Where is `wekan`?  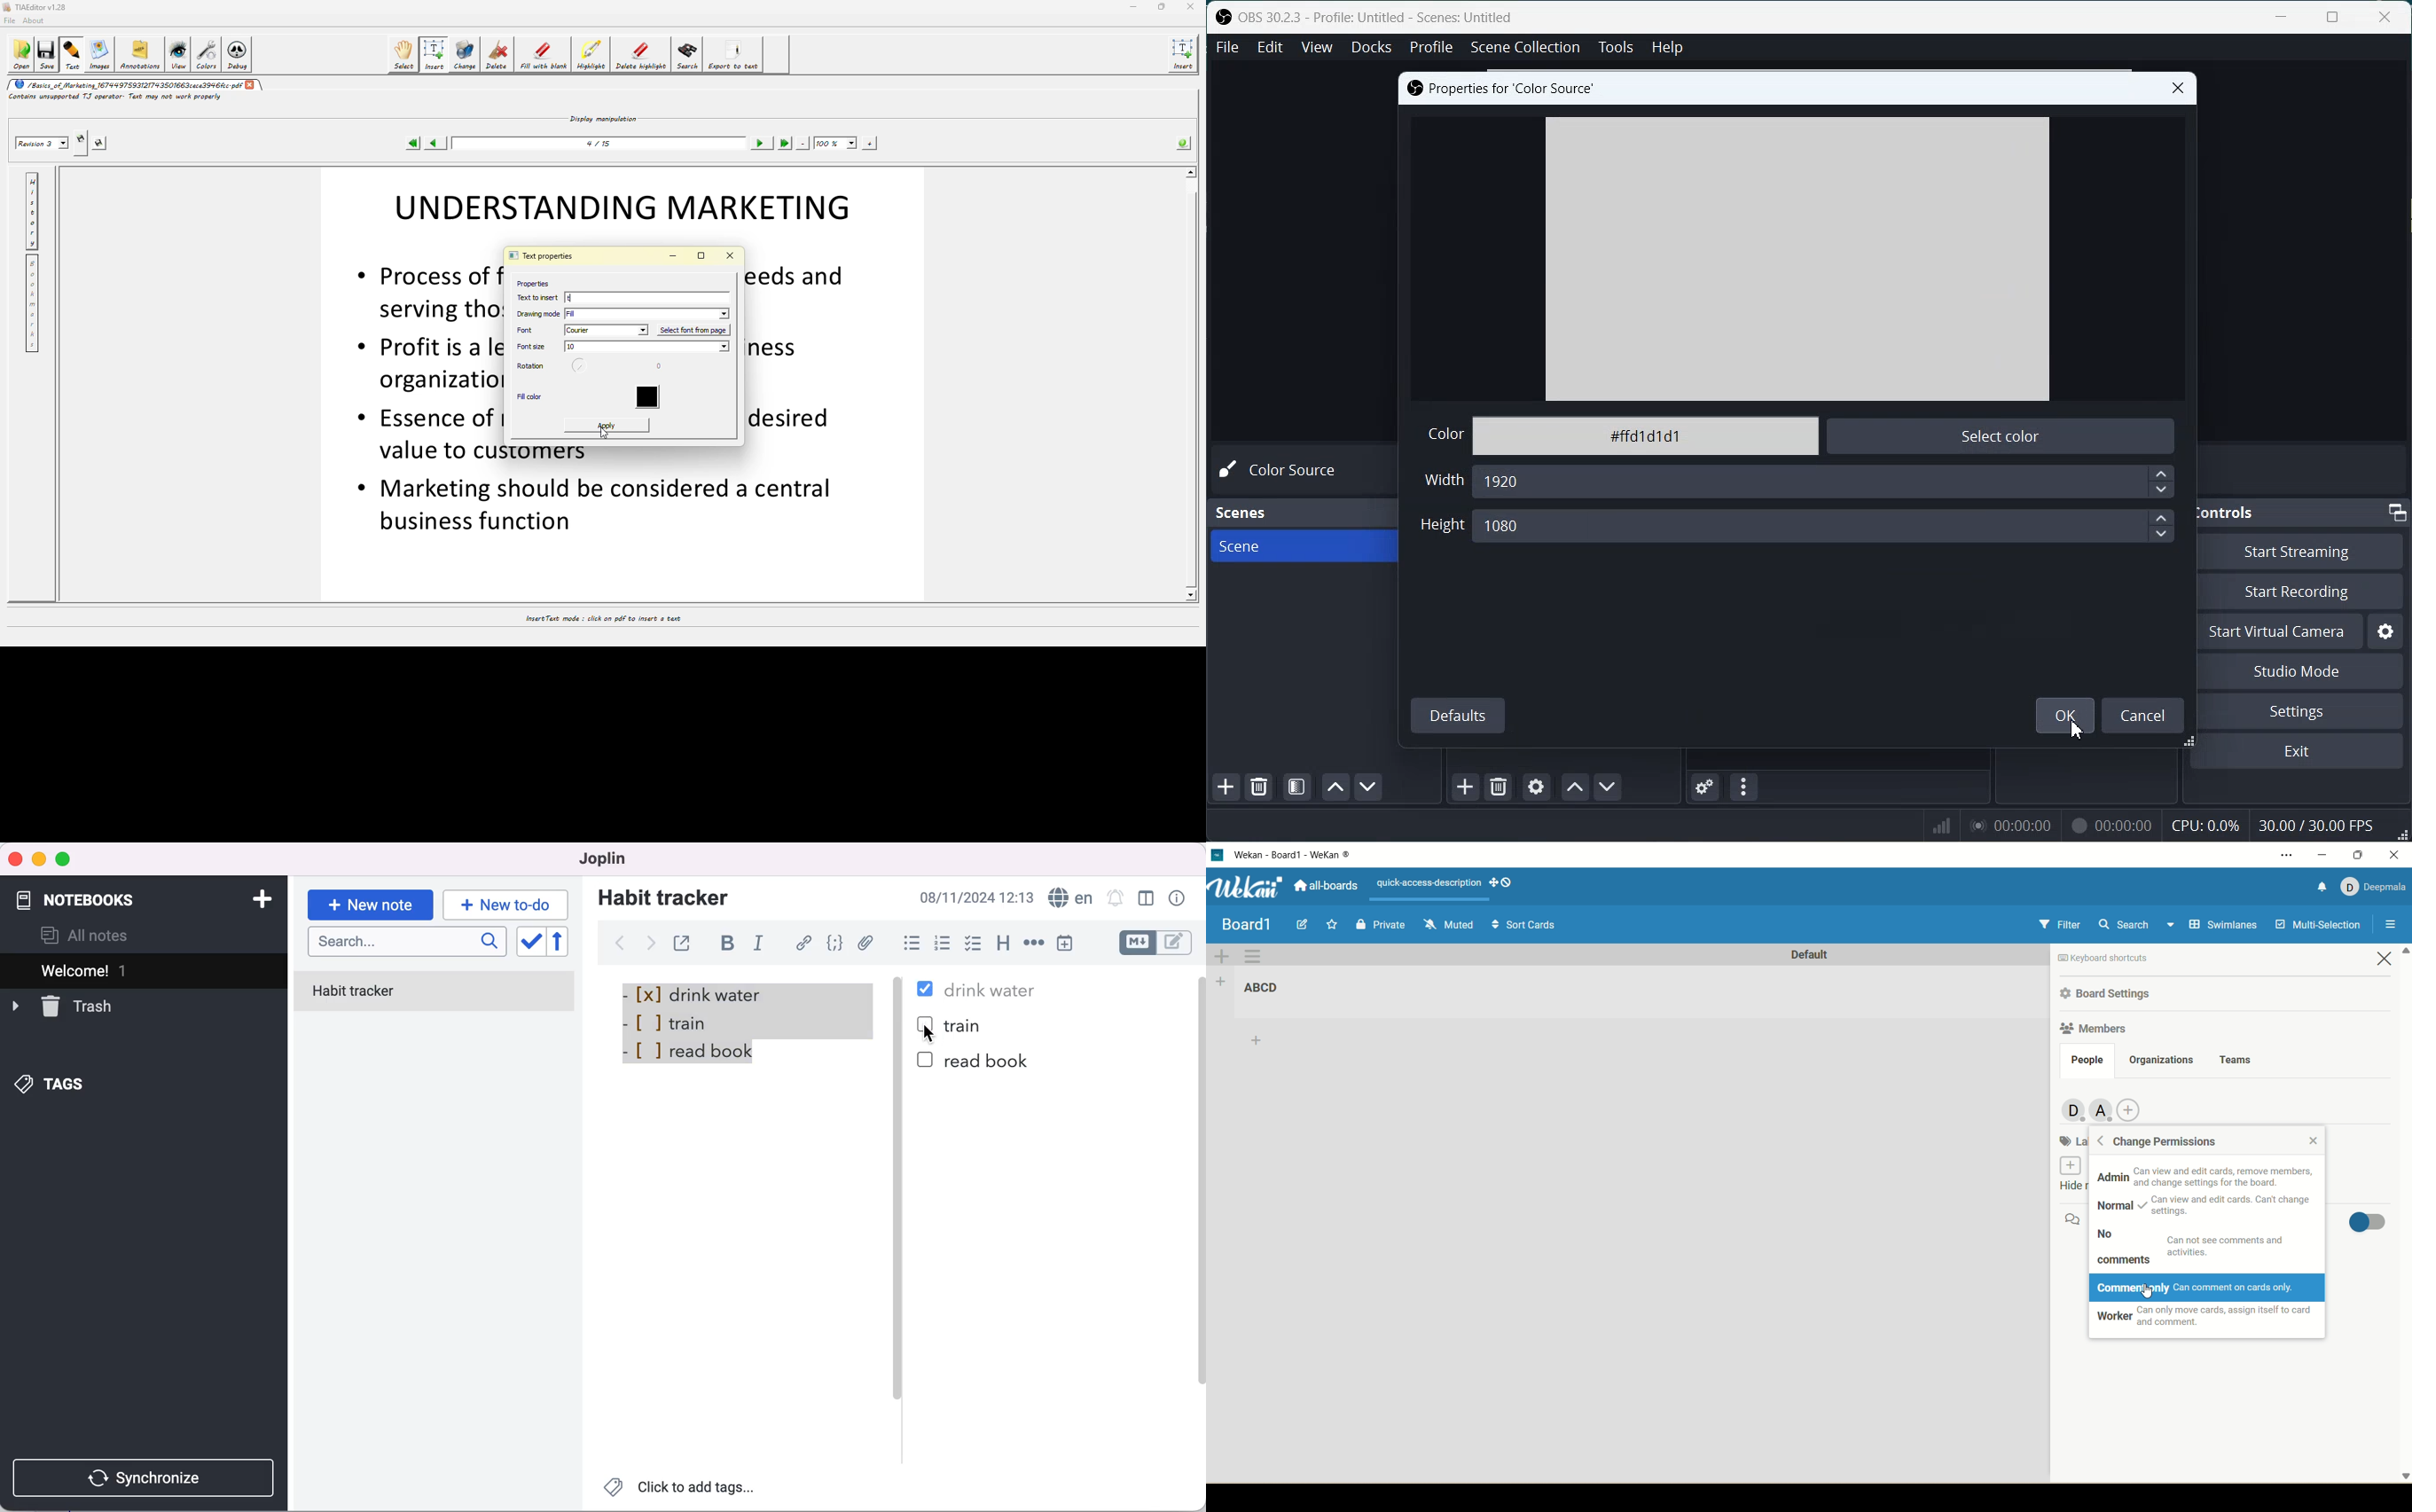 wekan is located at coordinates (1247, 886).